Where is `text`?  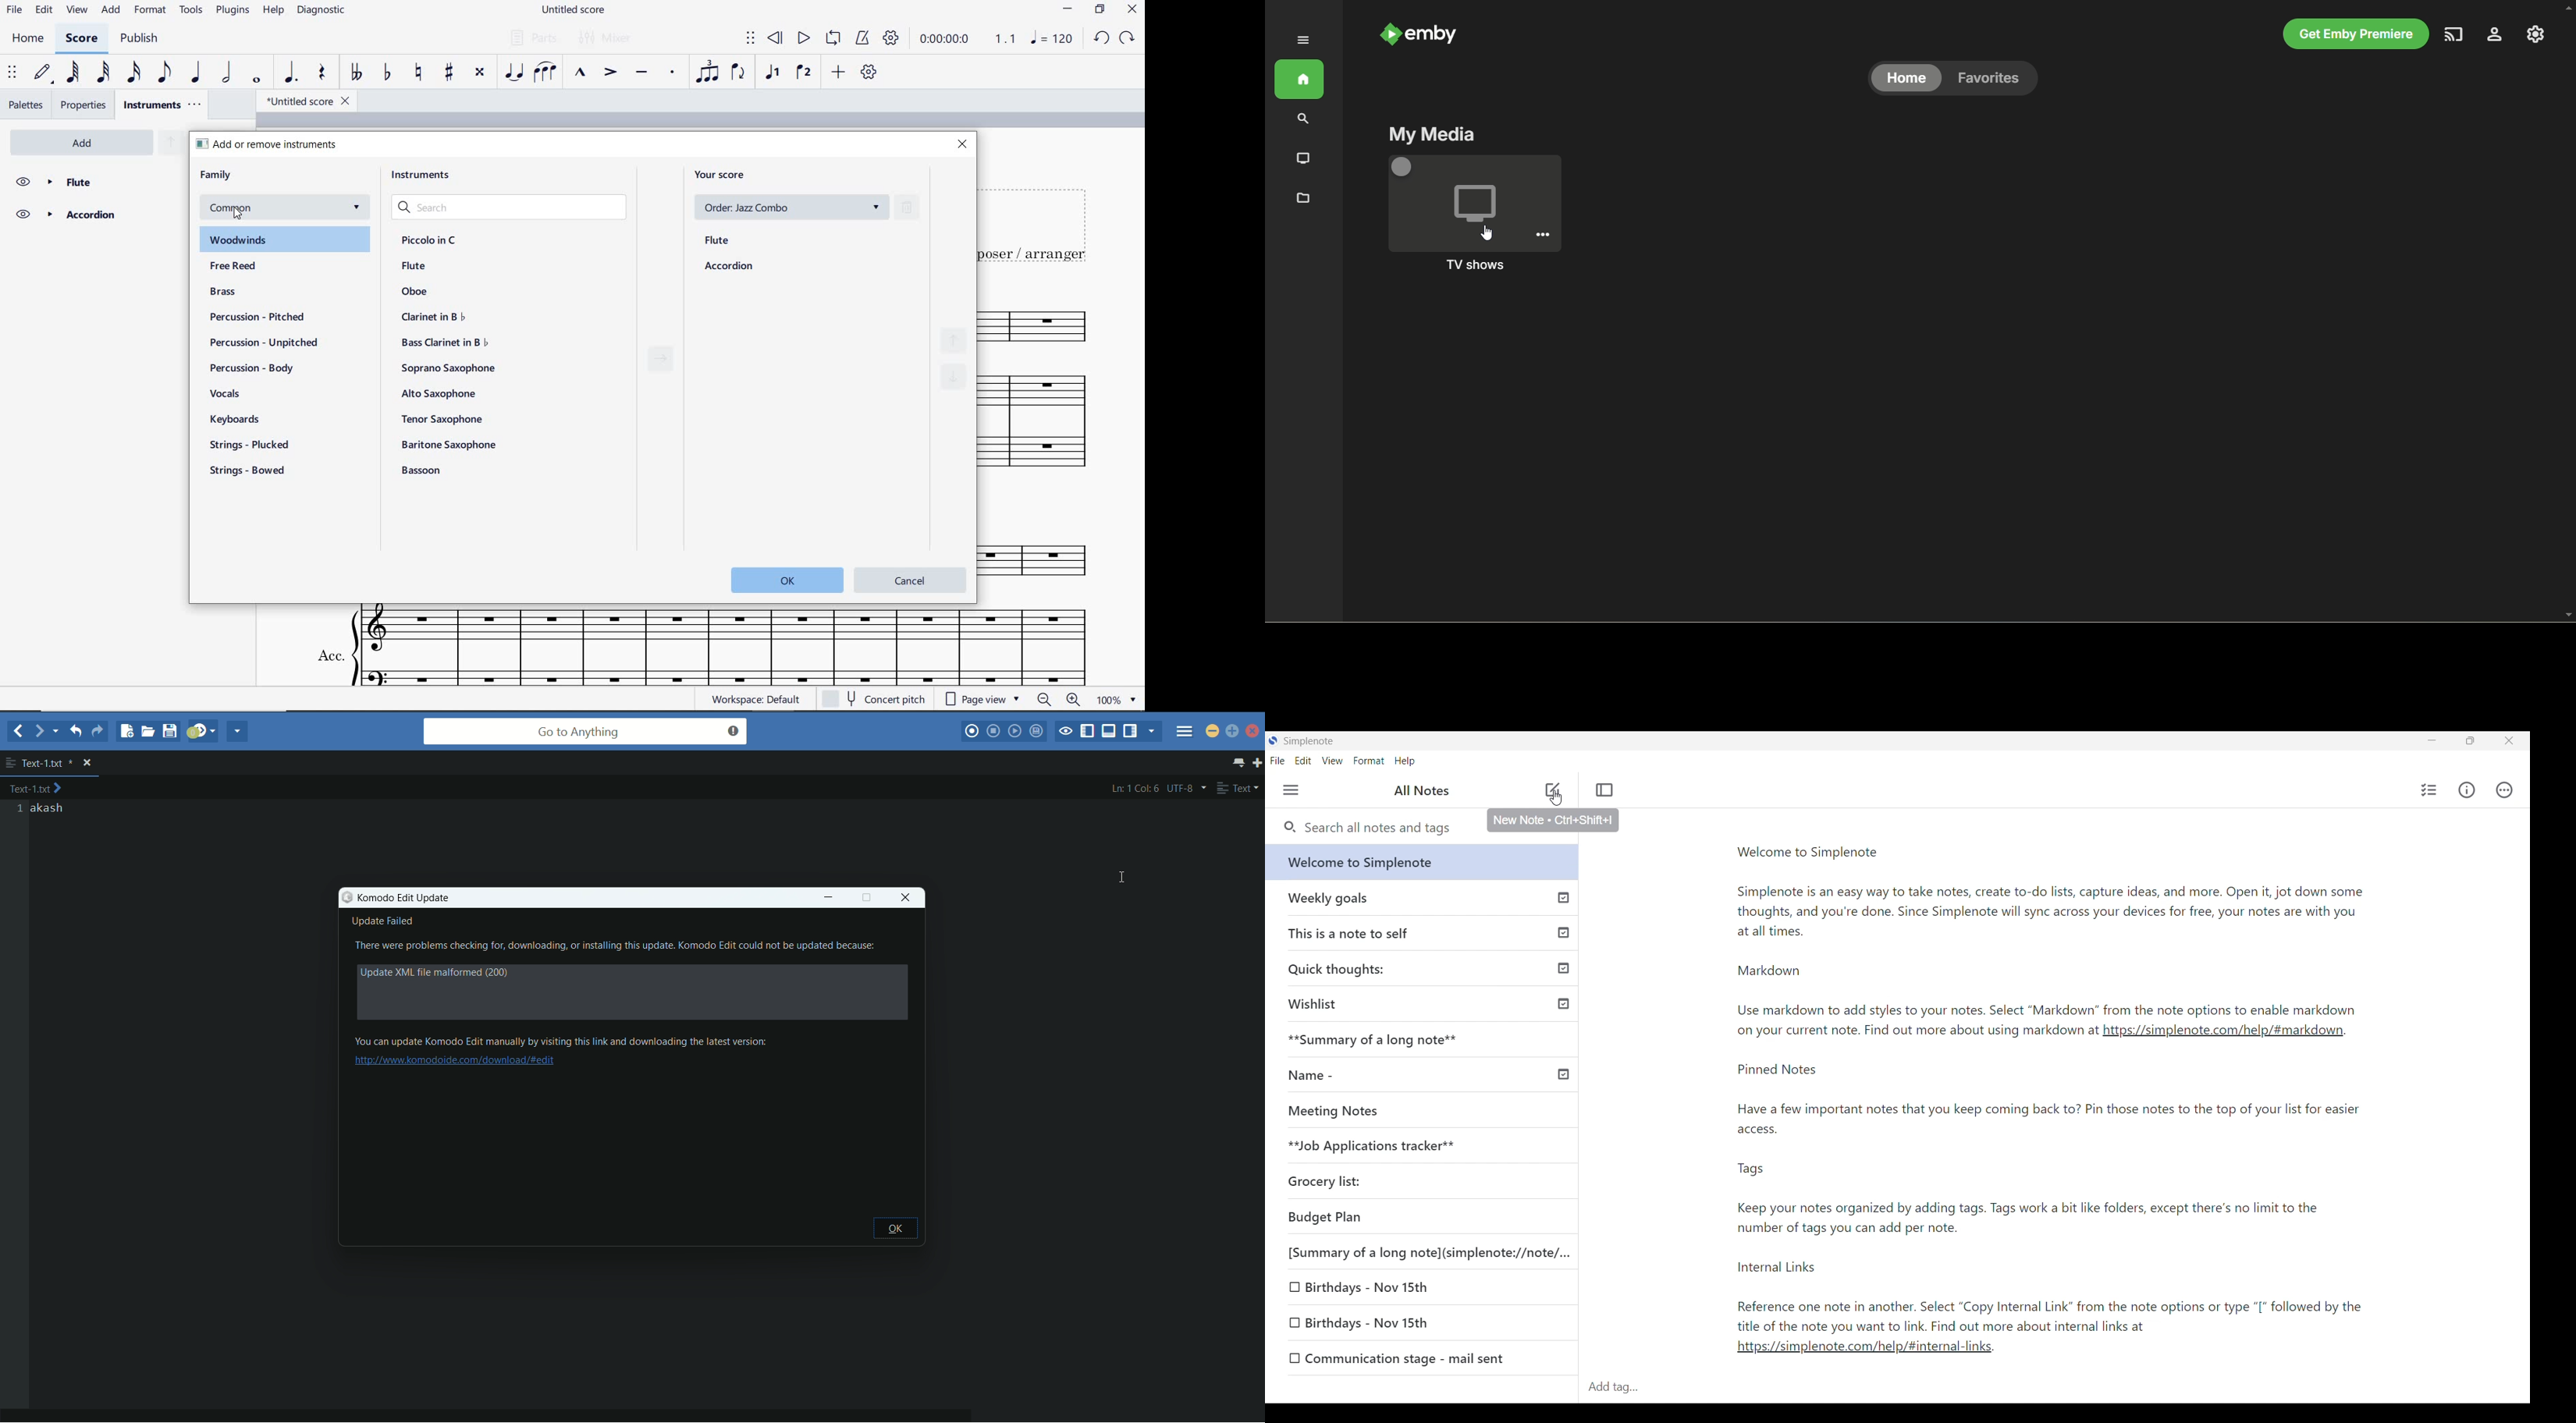
text is located at coordinates (1915, 1030).